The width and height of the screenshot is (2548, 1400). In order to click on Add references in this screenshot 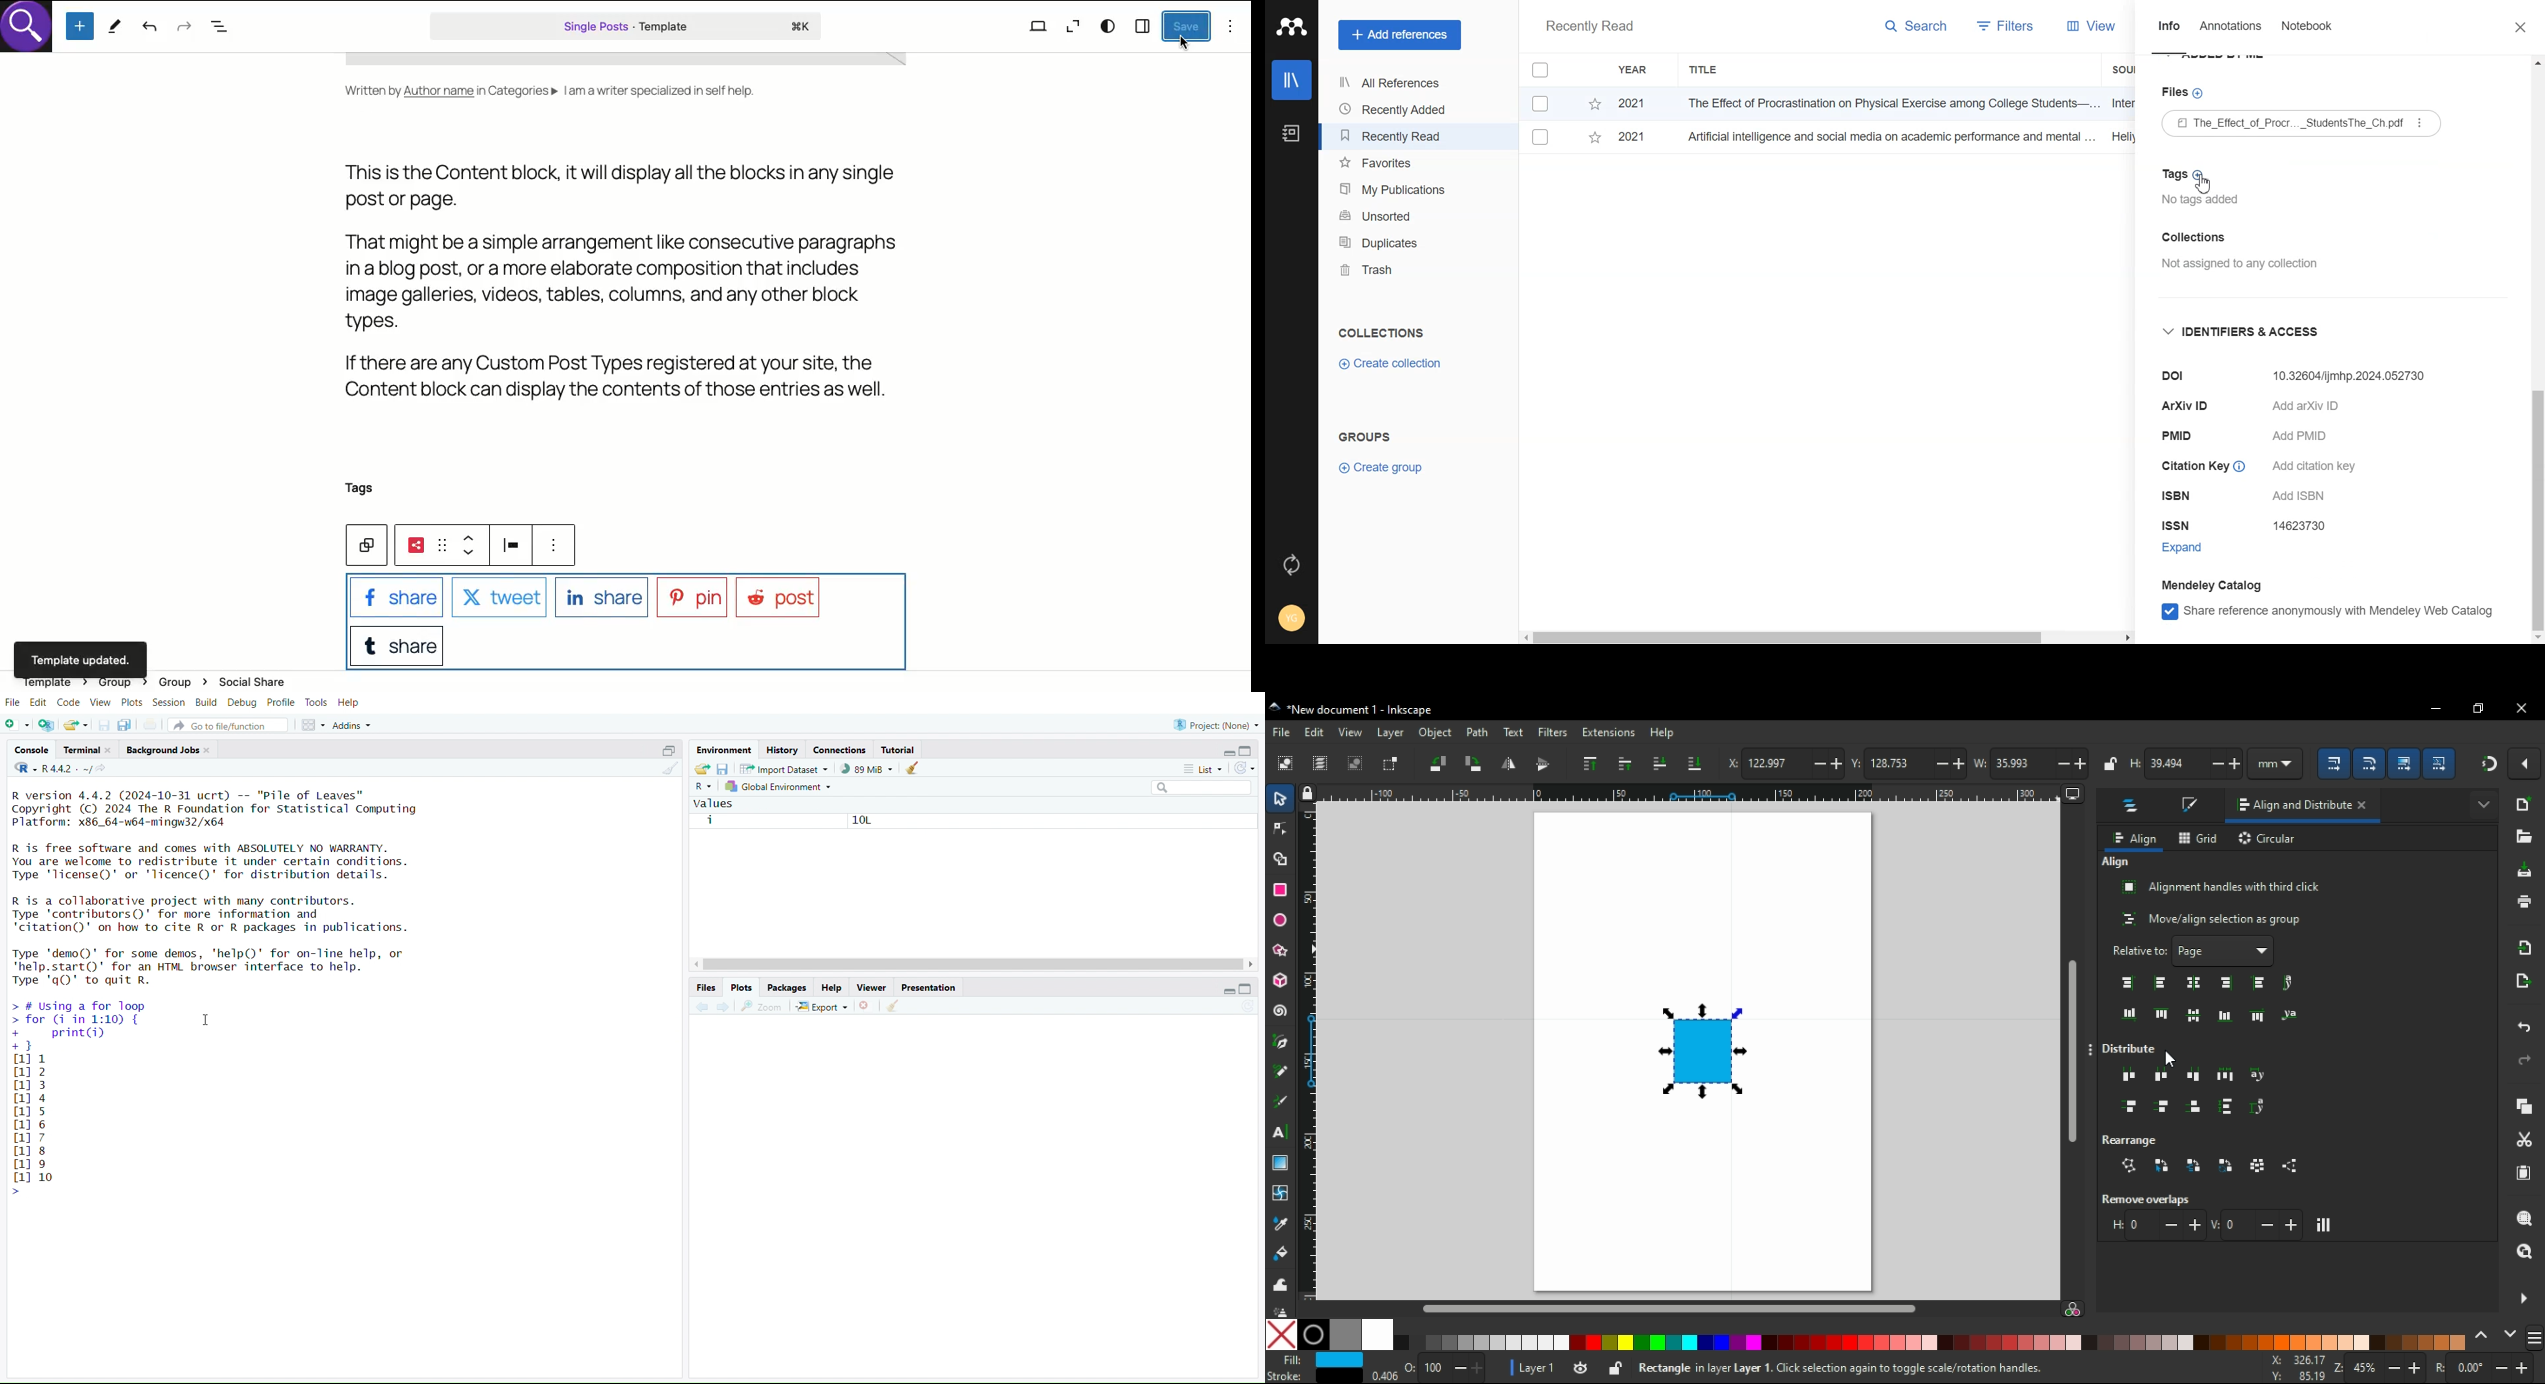, I will do `click(1400, 35)`.